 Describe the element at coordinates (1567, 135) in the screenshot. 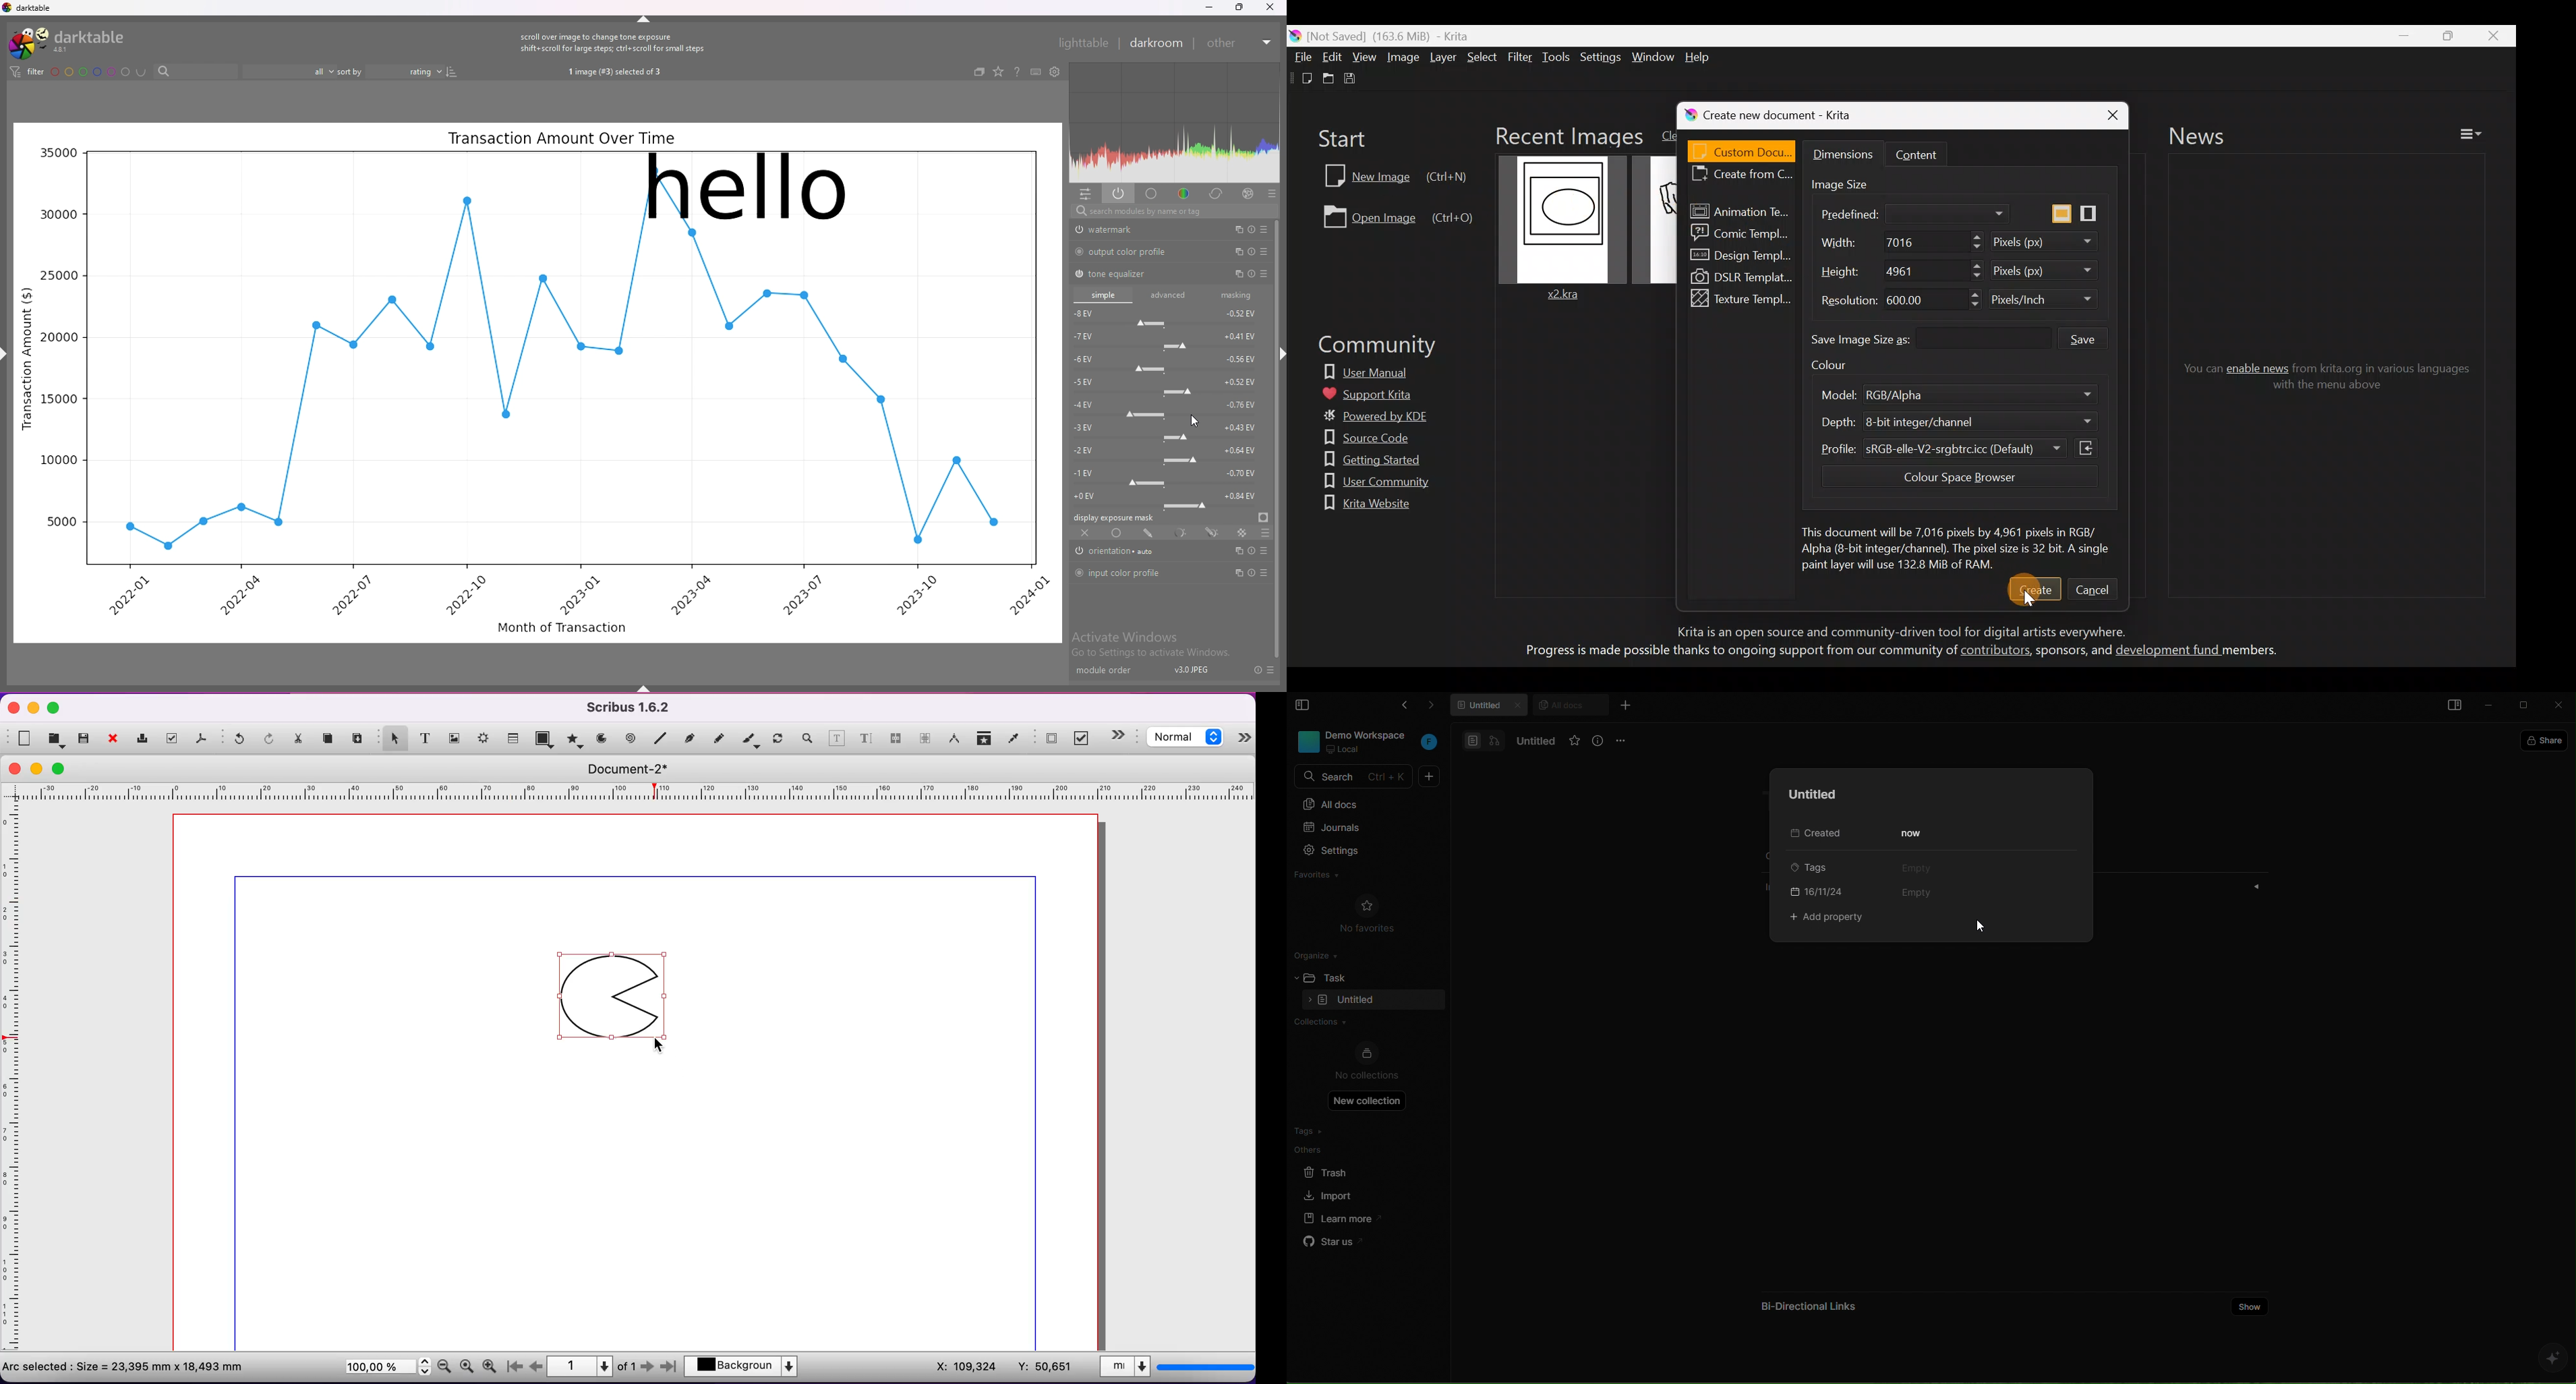

I see `Recent images` at that location.